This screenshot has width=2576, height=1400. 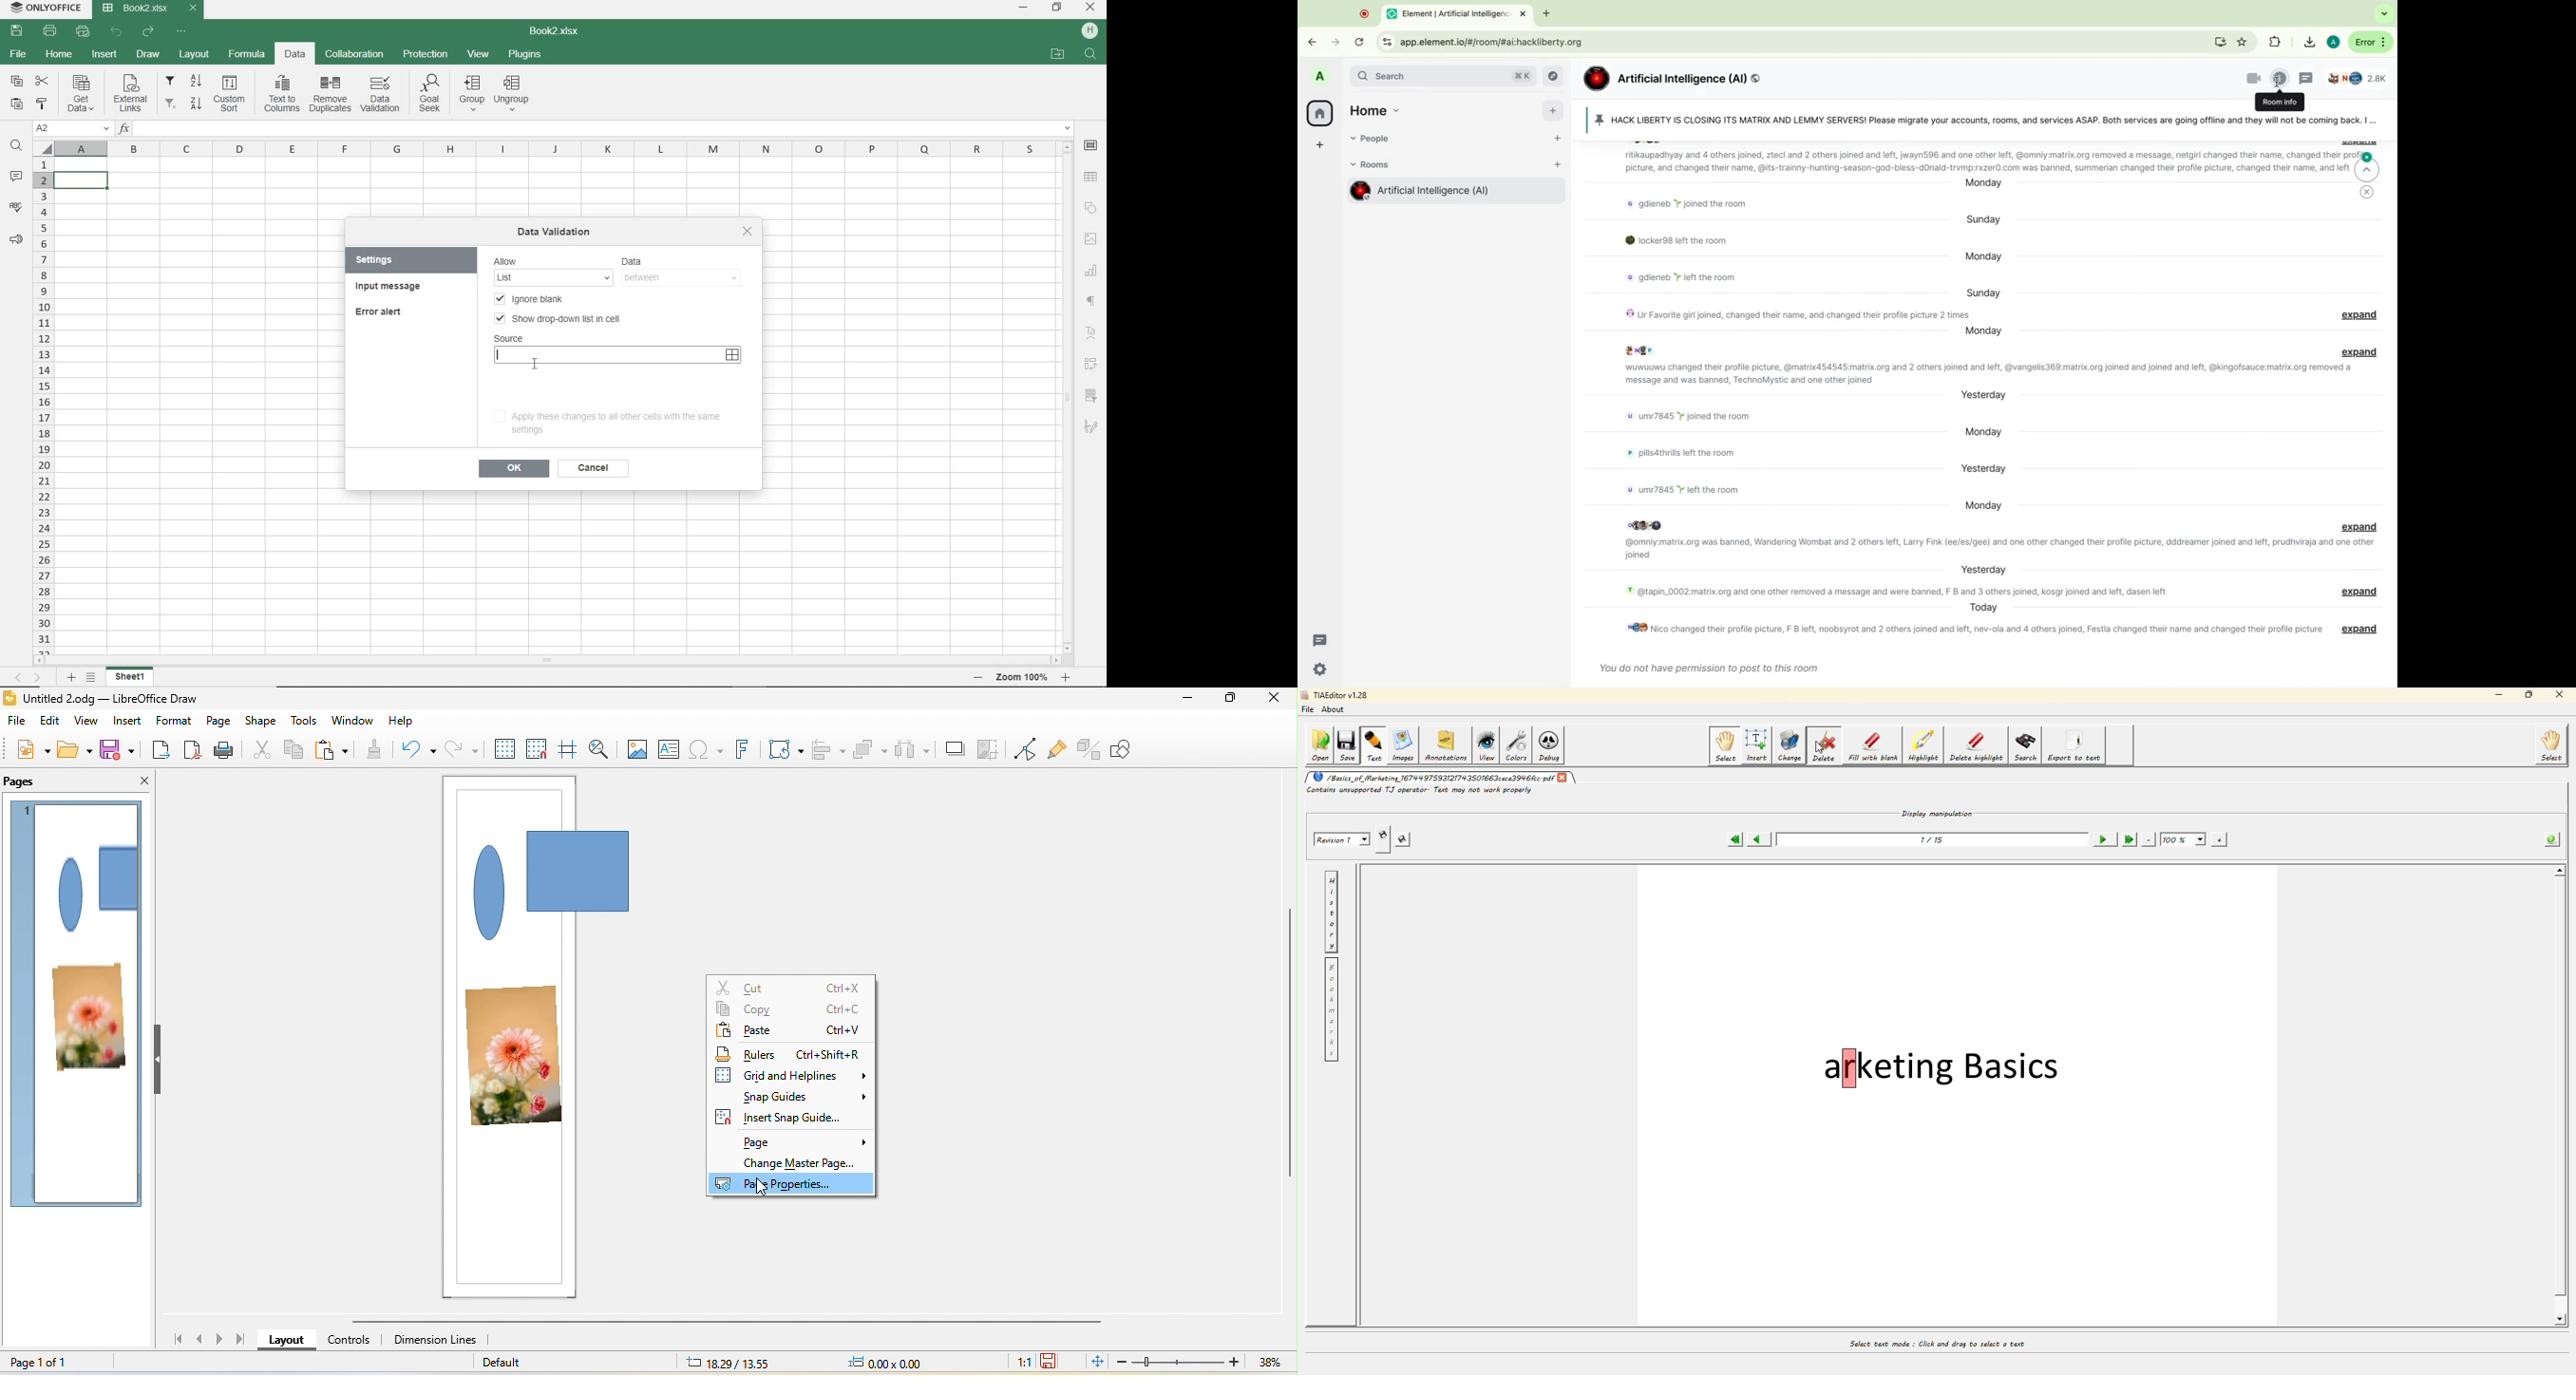 What do you see at coordinates (1553, 114) in the screenshot?
I see `add` at bounding box center [1553, 114].